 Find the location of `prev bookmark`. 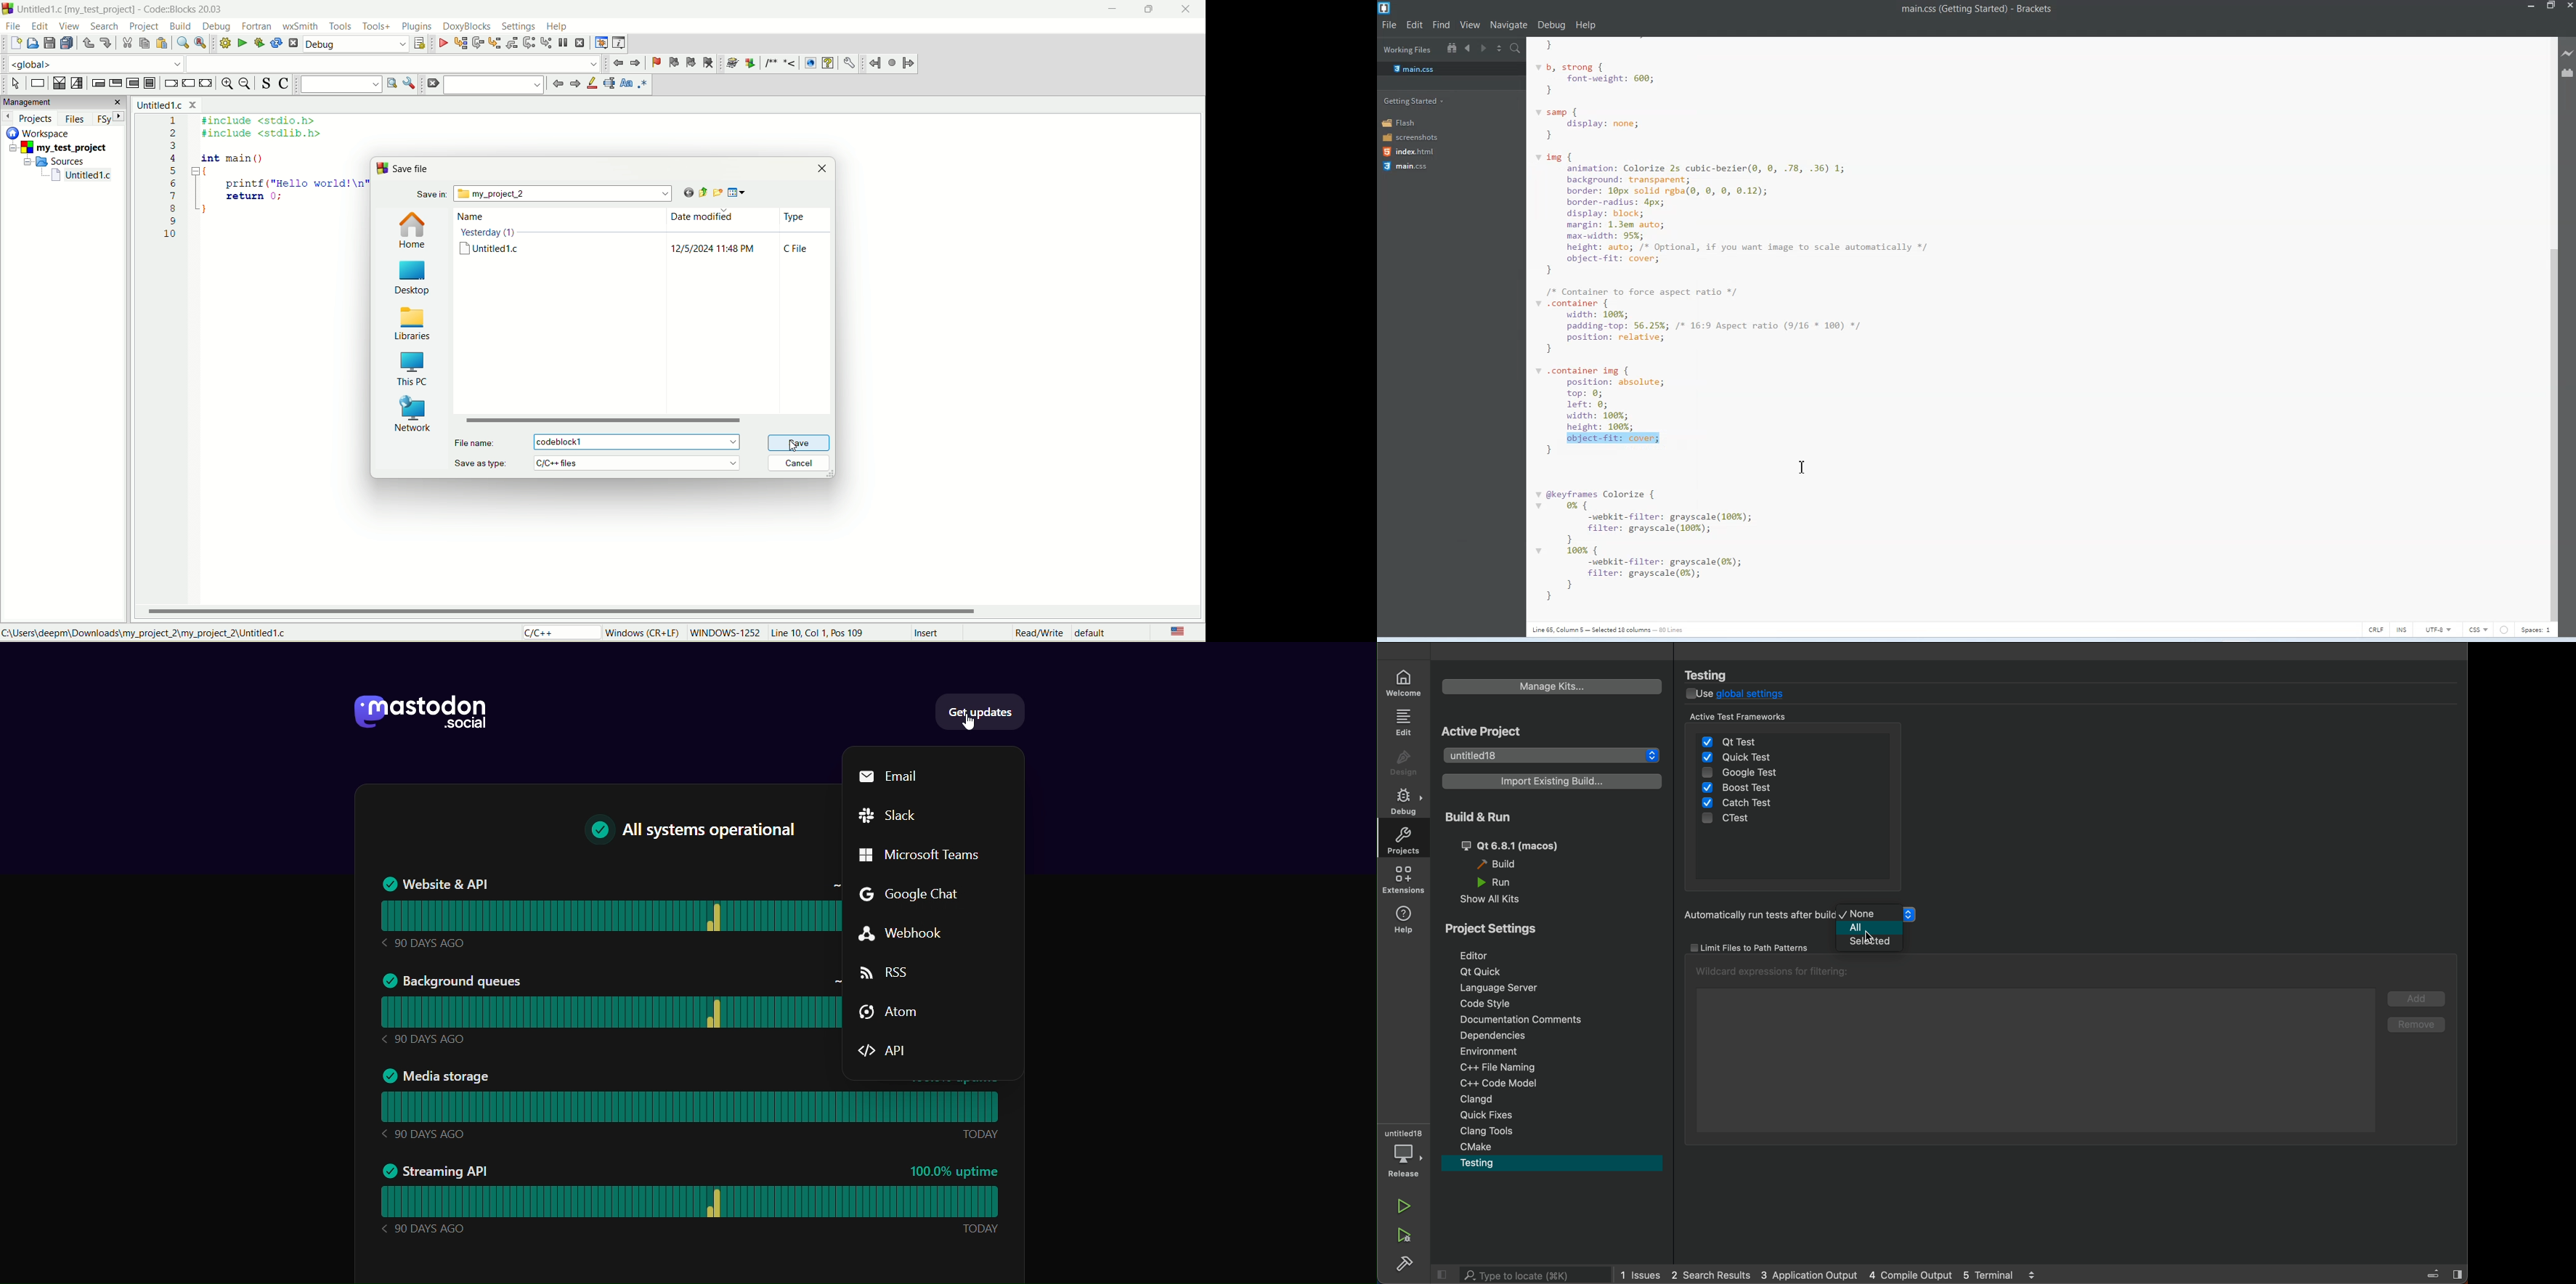

prev bookmark is located at coordinates (672, 62).